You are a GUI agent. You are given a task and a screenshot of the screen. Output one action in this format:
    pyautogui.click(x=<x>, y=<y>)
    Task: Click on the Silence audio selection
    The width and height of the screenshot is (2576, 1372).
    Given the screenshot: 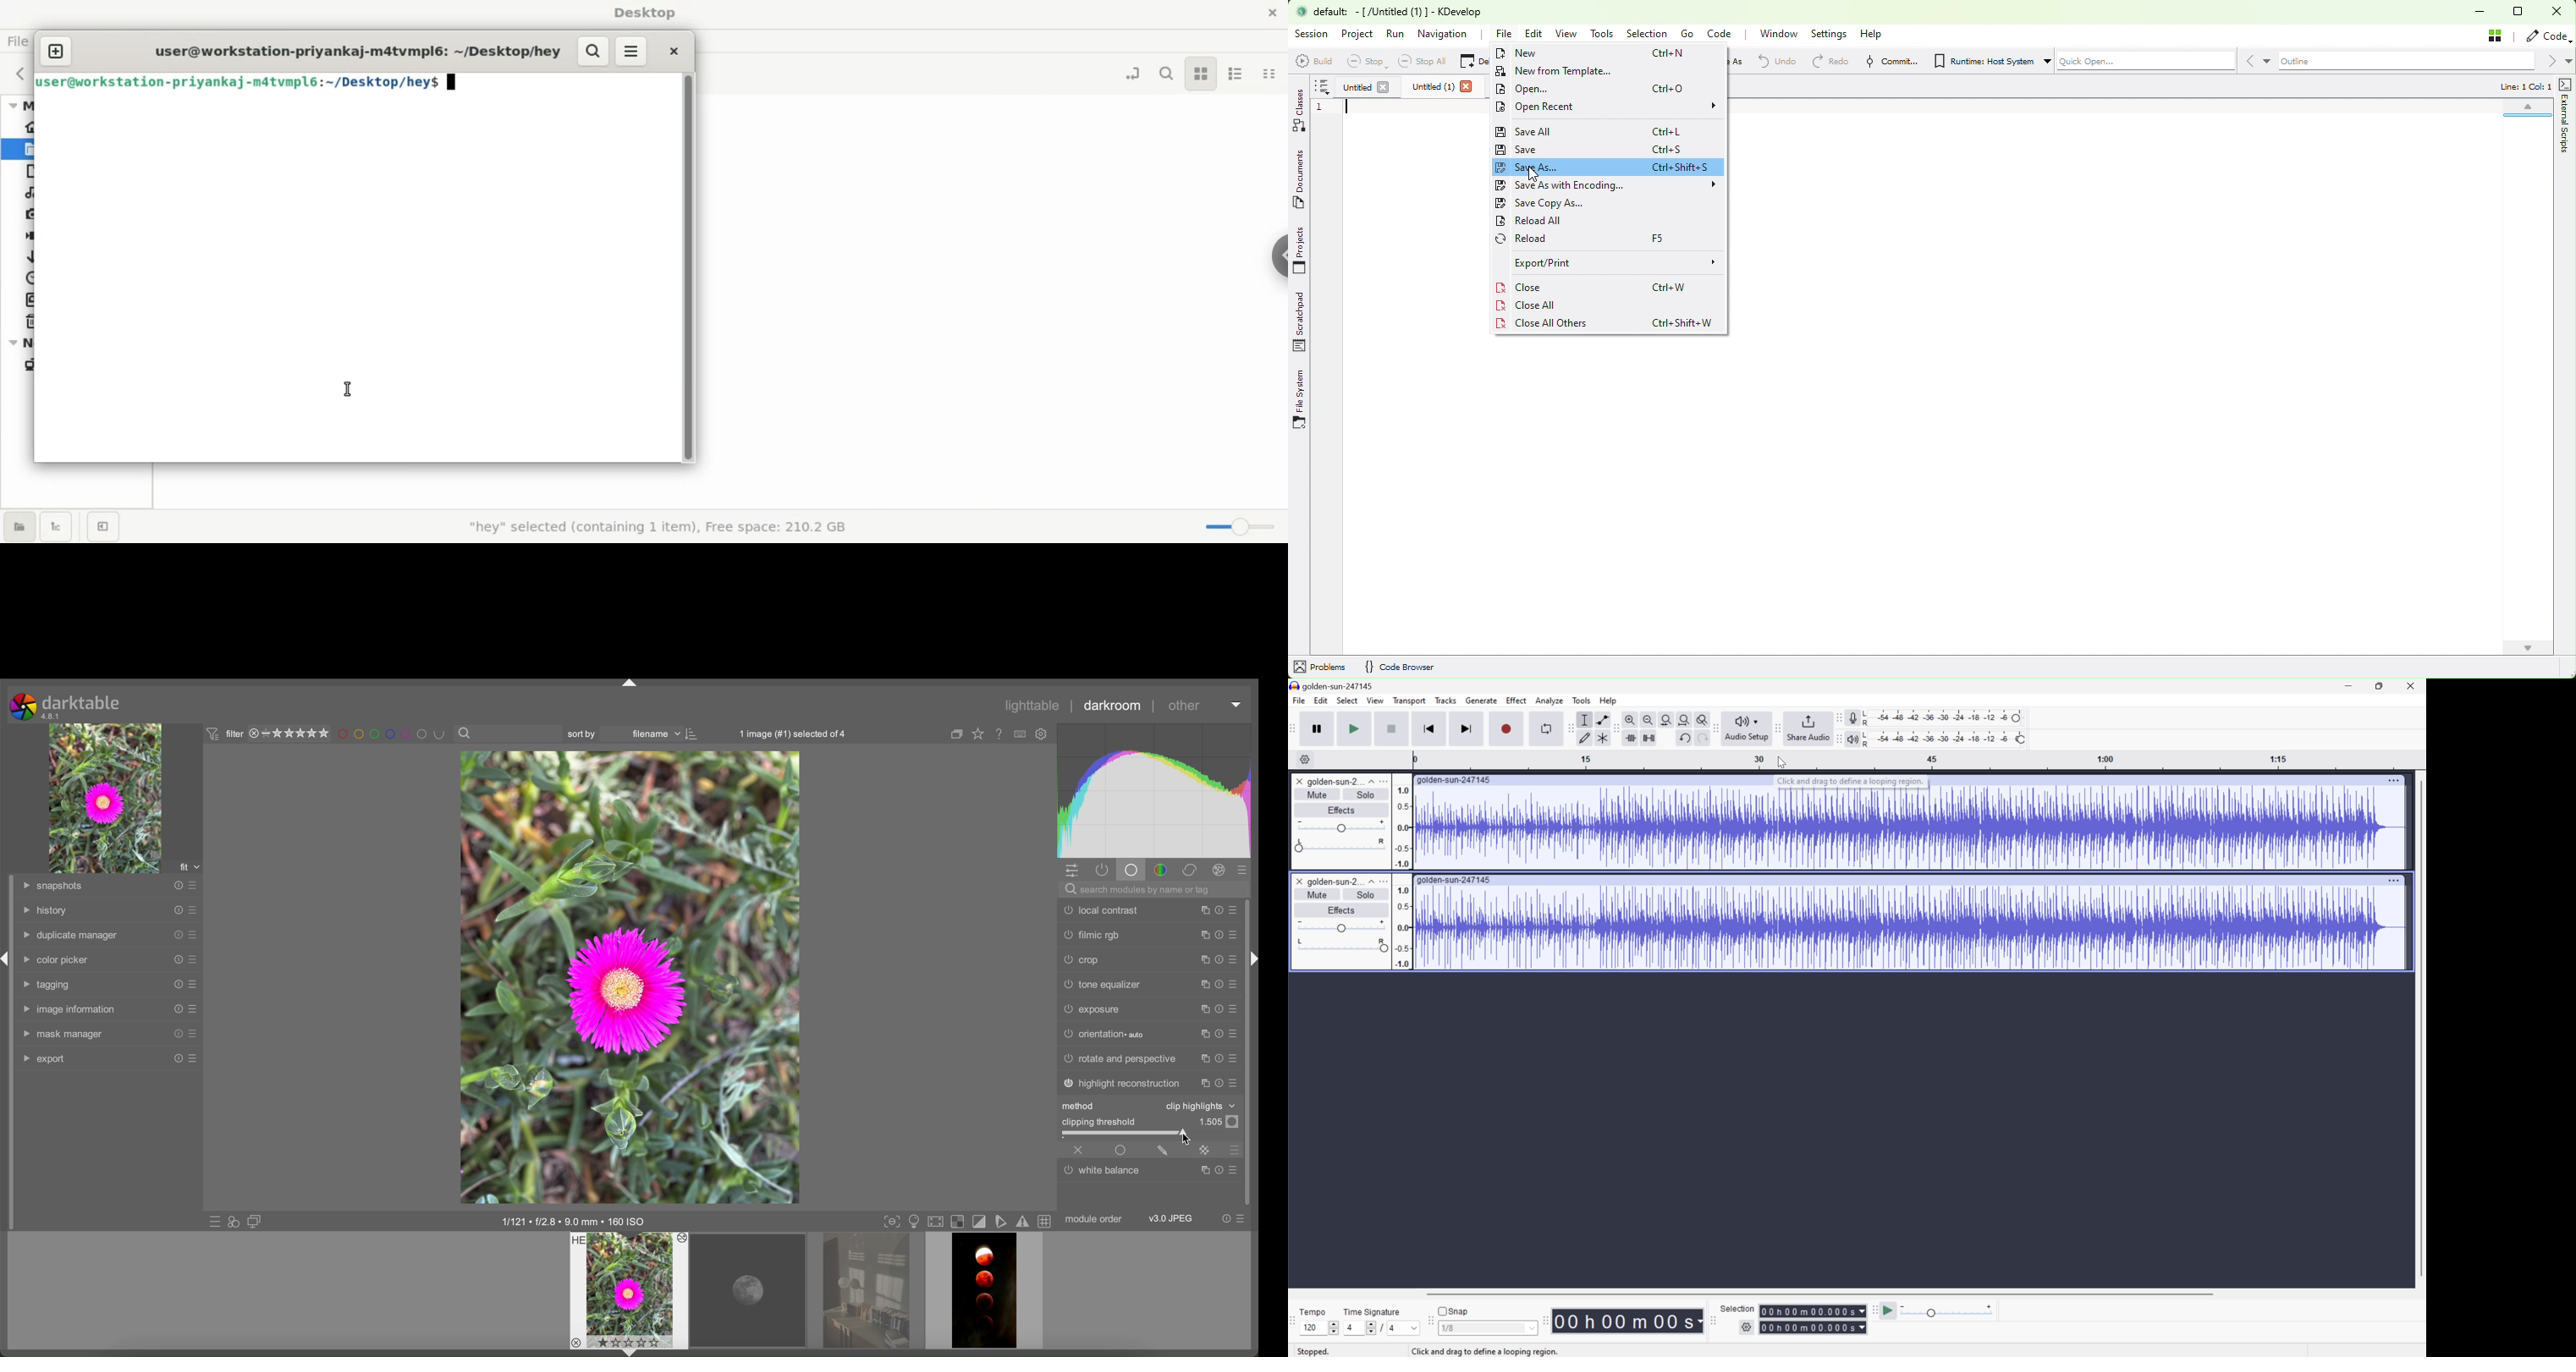 What is the action you would take?
    pyautogui.click(x=1650, y=738)
    